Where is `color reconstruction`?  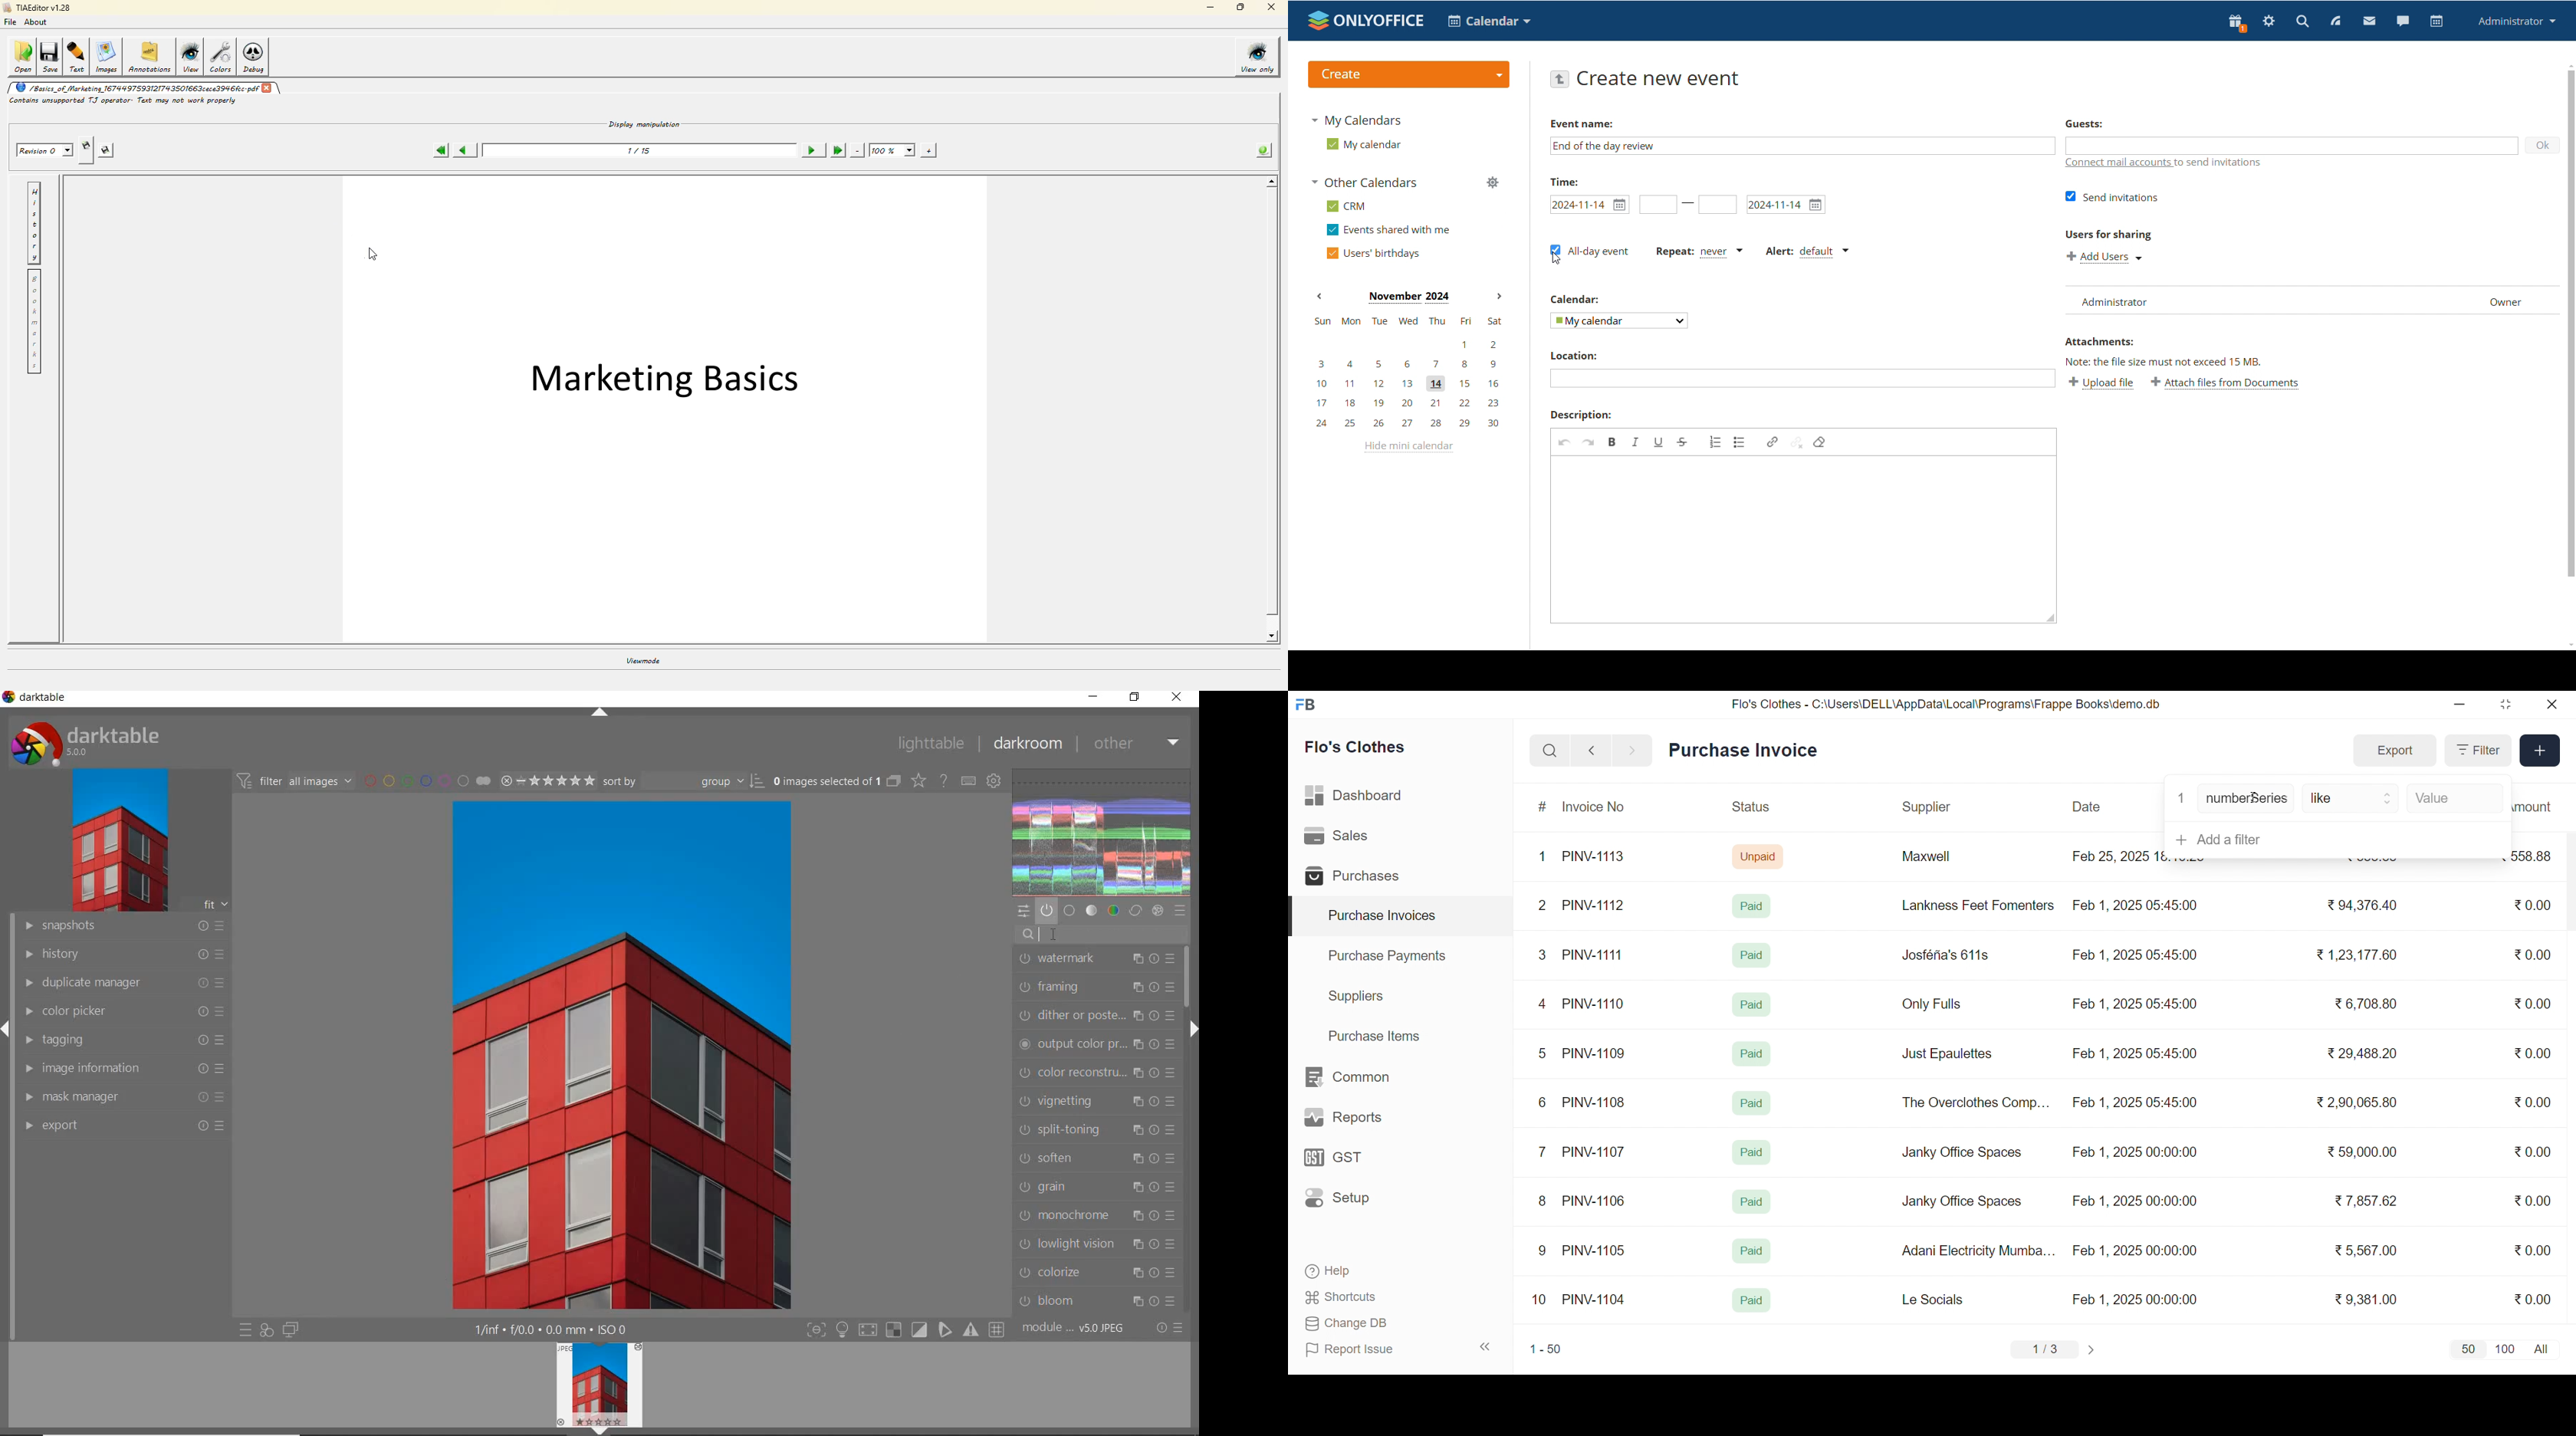
color reconstruction is located at coordinates (1095, 1073).